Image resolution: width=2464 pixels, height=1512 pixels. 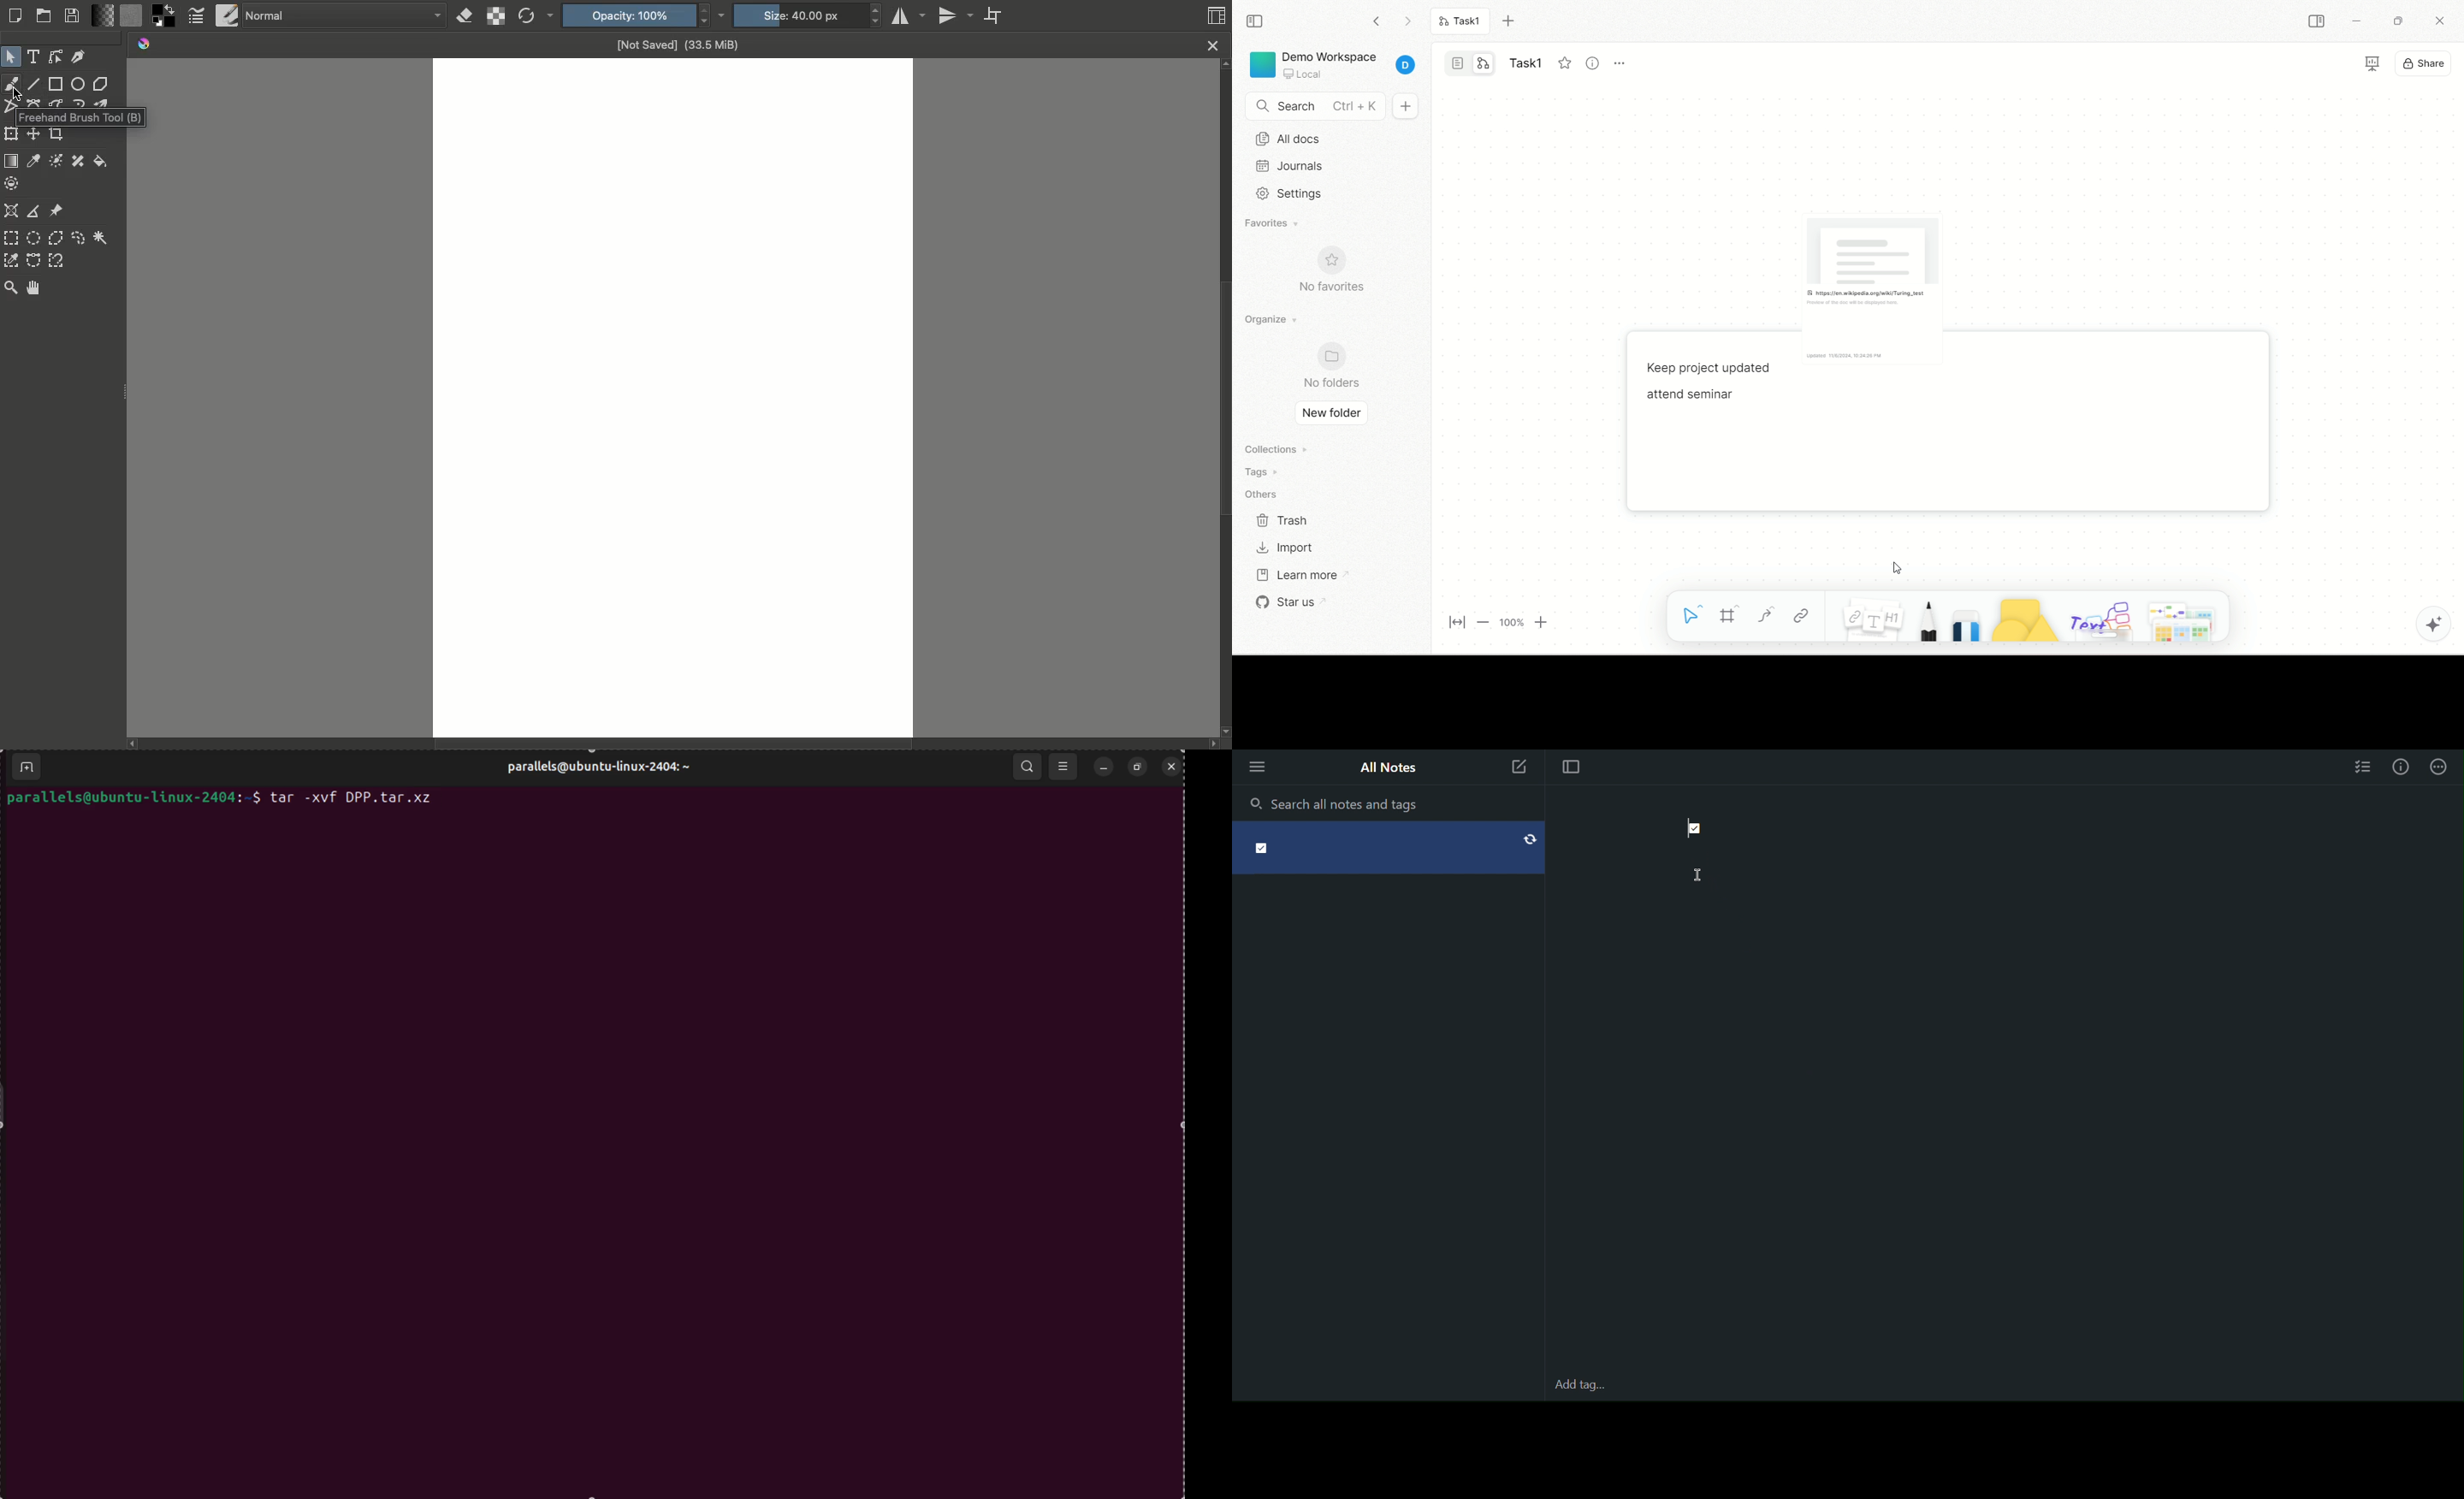 I want to click on new document, so click(x=1406, y=108).